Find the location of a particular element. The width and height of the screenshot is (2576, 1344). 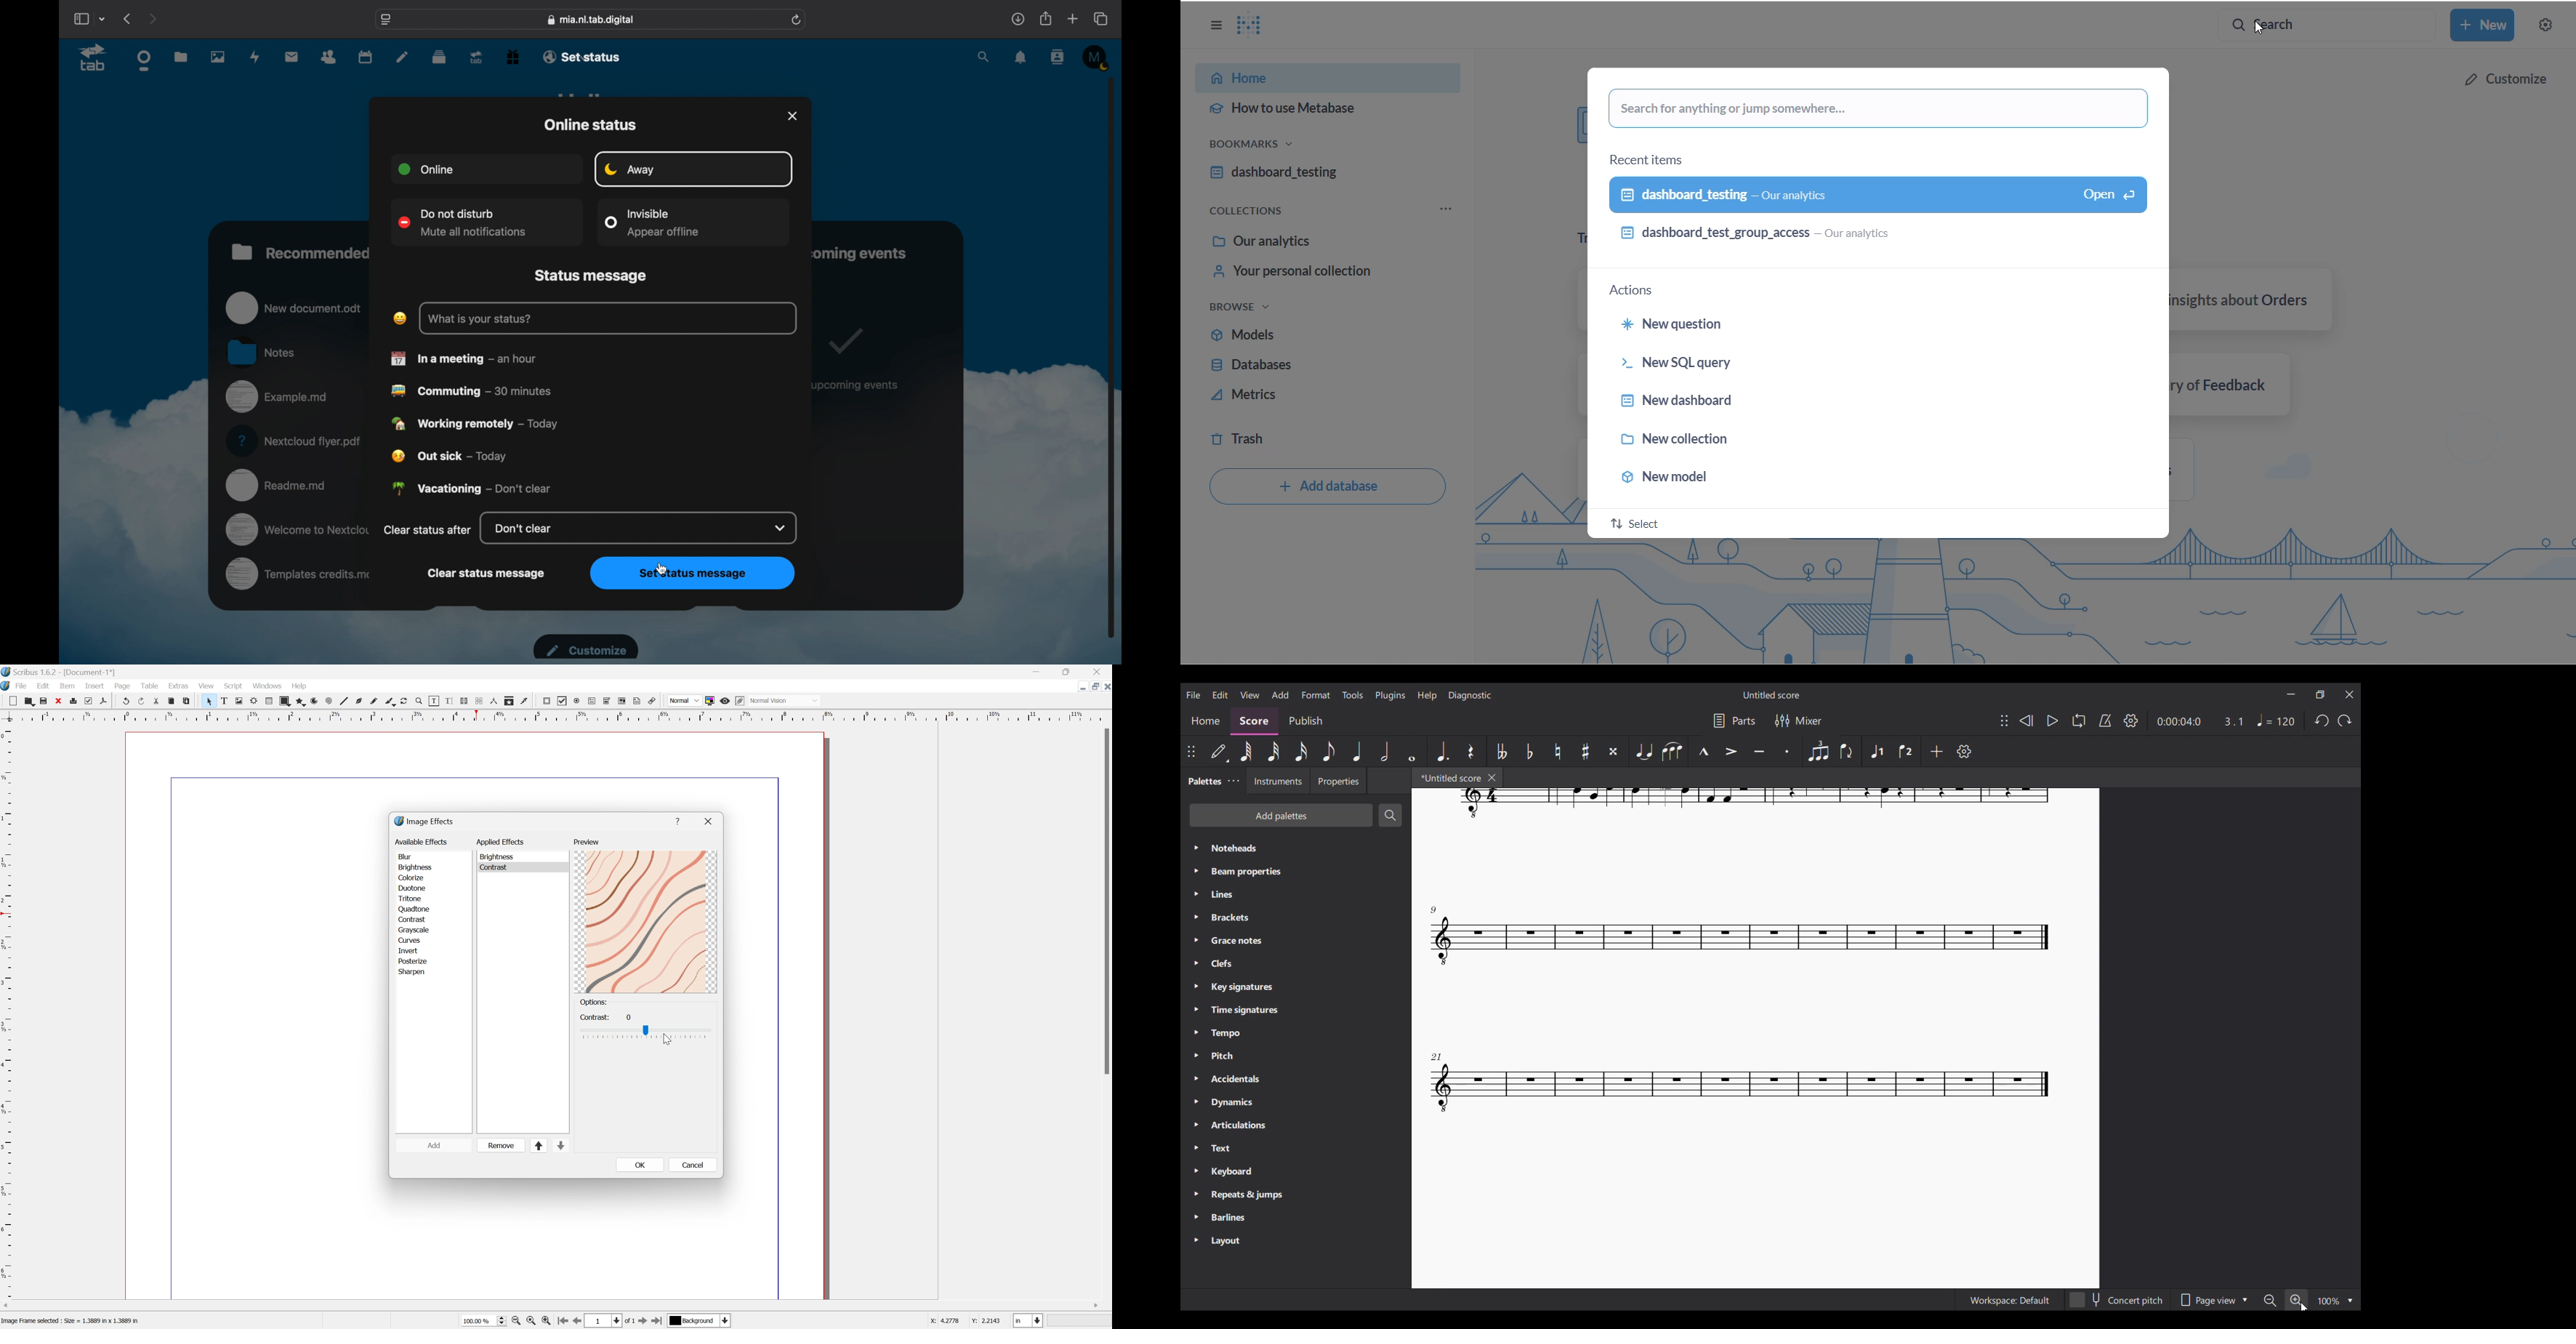

Mixer settings is located at coordinates (1799, 720).